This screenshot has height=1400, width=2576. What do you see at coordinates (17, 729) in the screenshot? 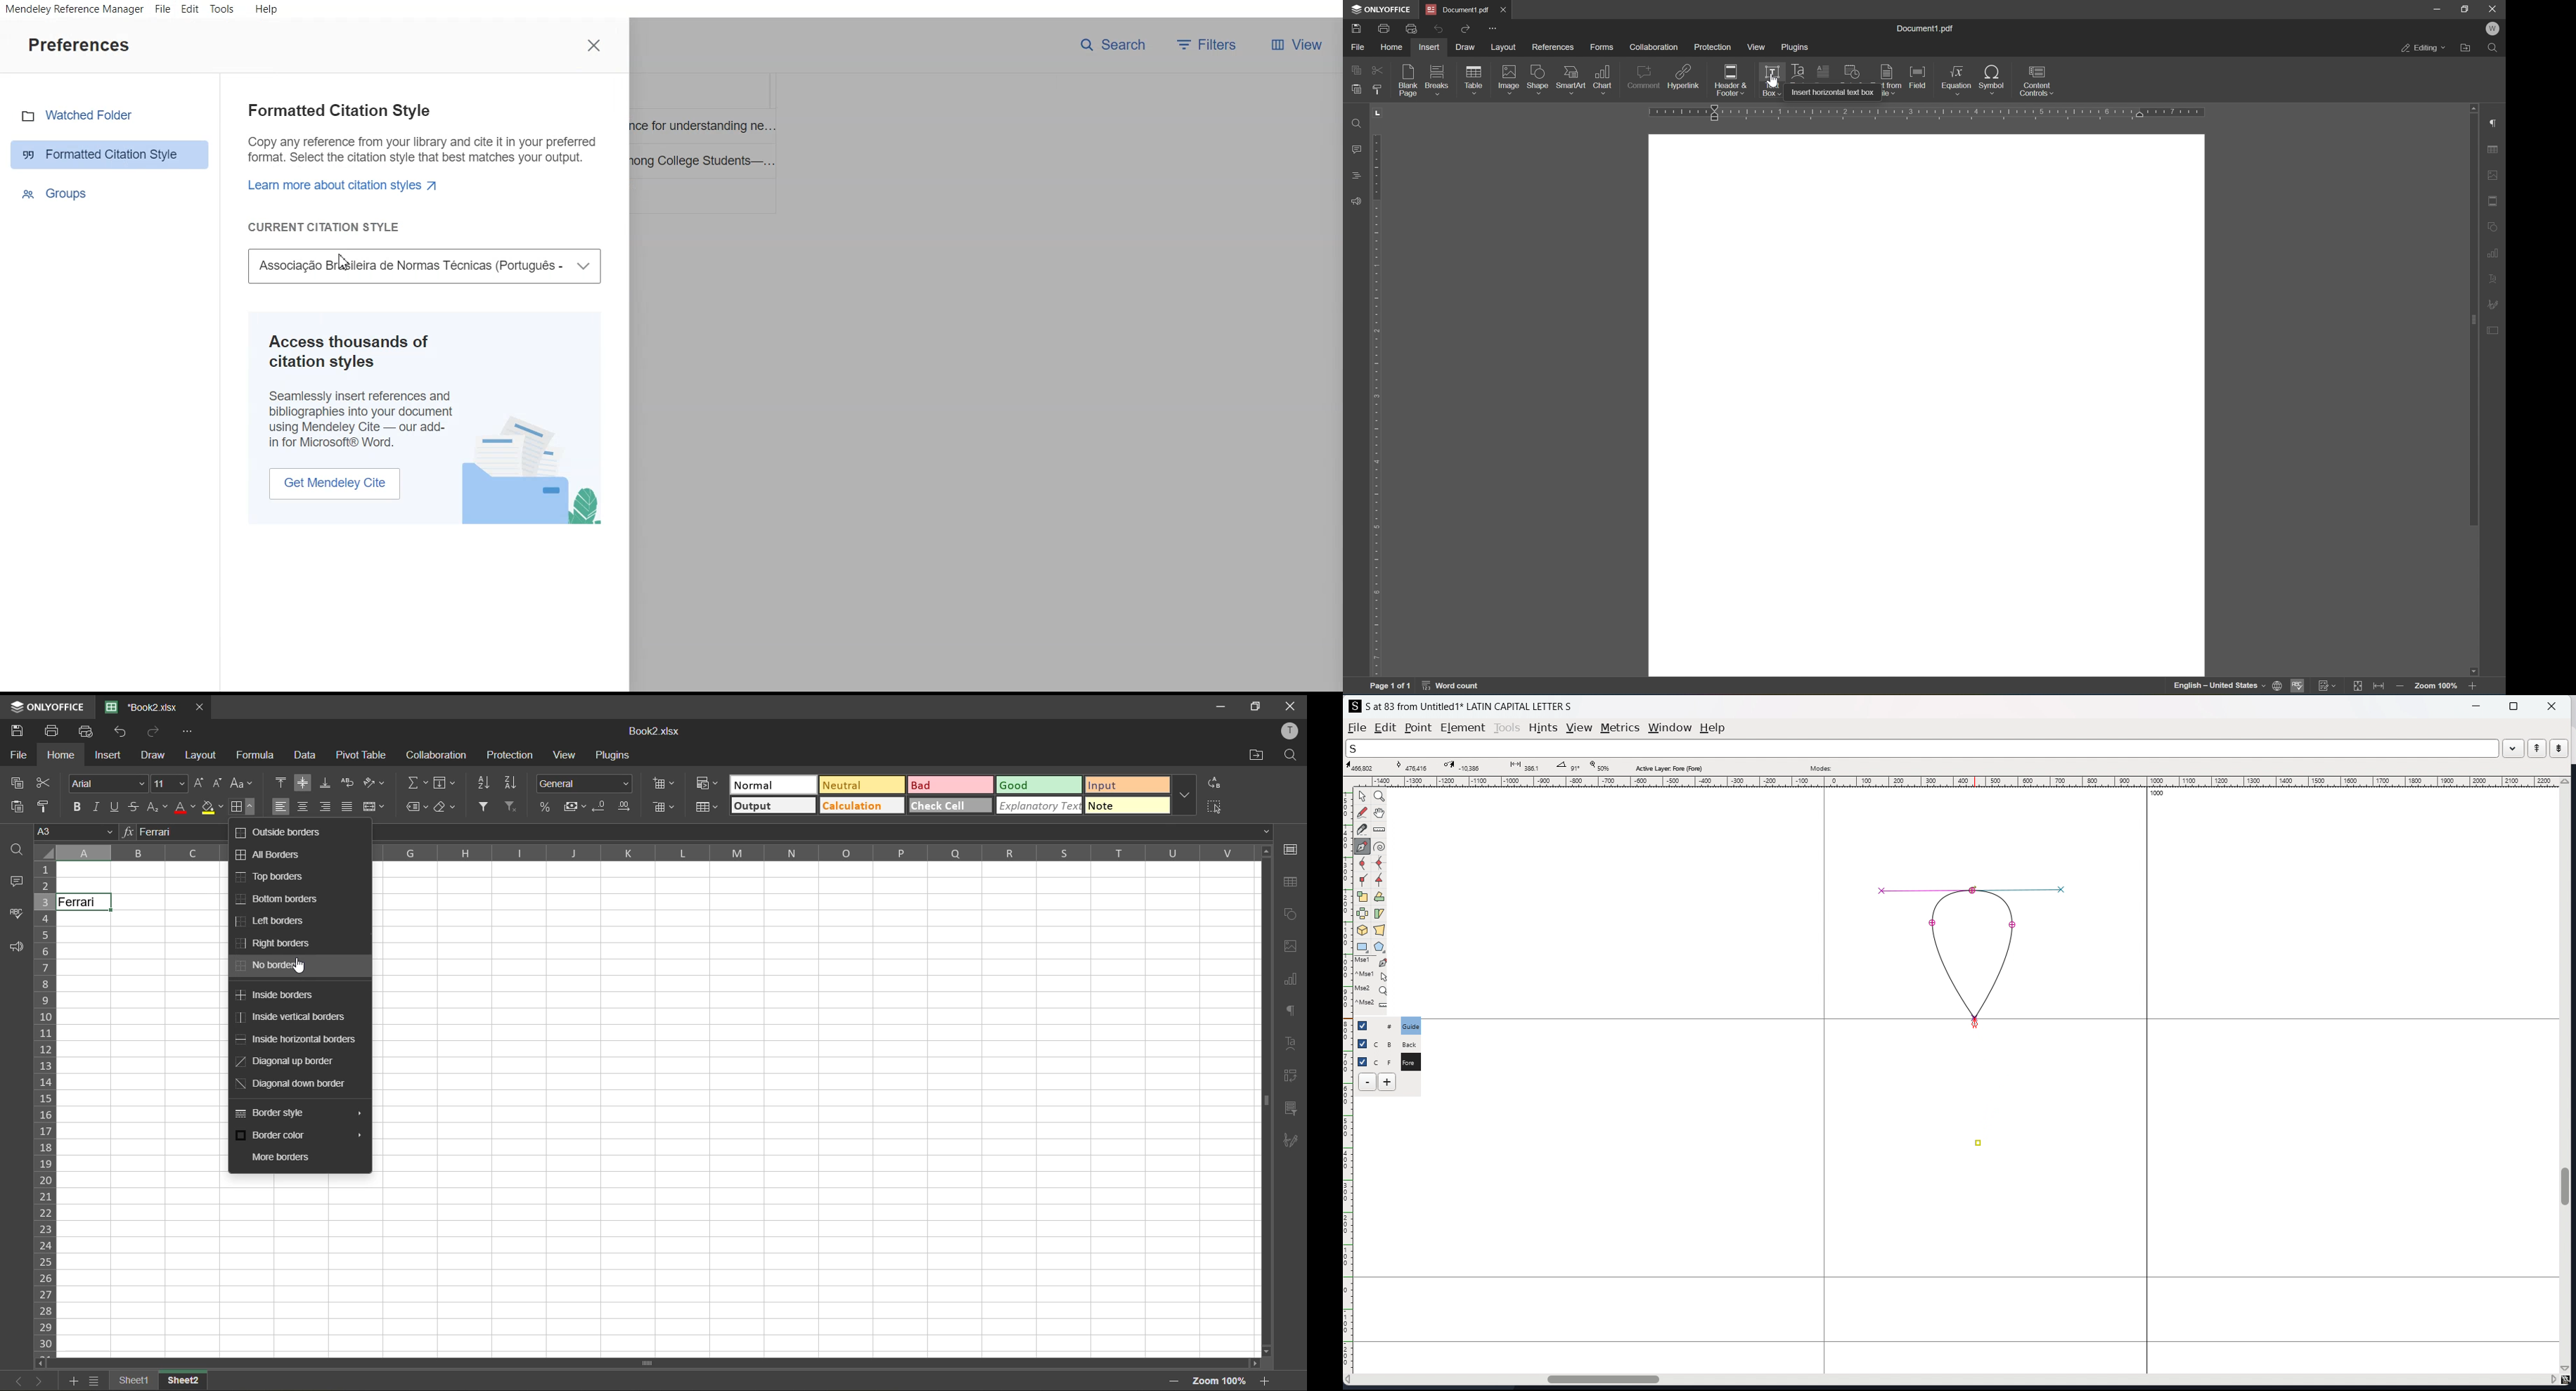
I see `save` at bounding box center [17, 729].